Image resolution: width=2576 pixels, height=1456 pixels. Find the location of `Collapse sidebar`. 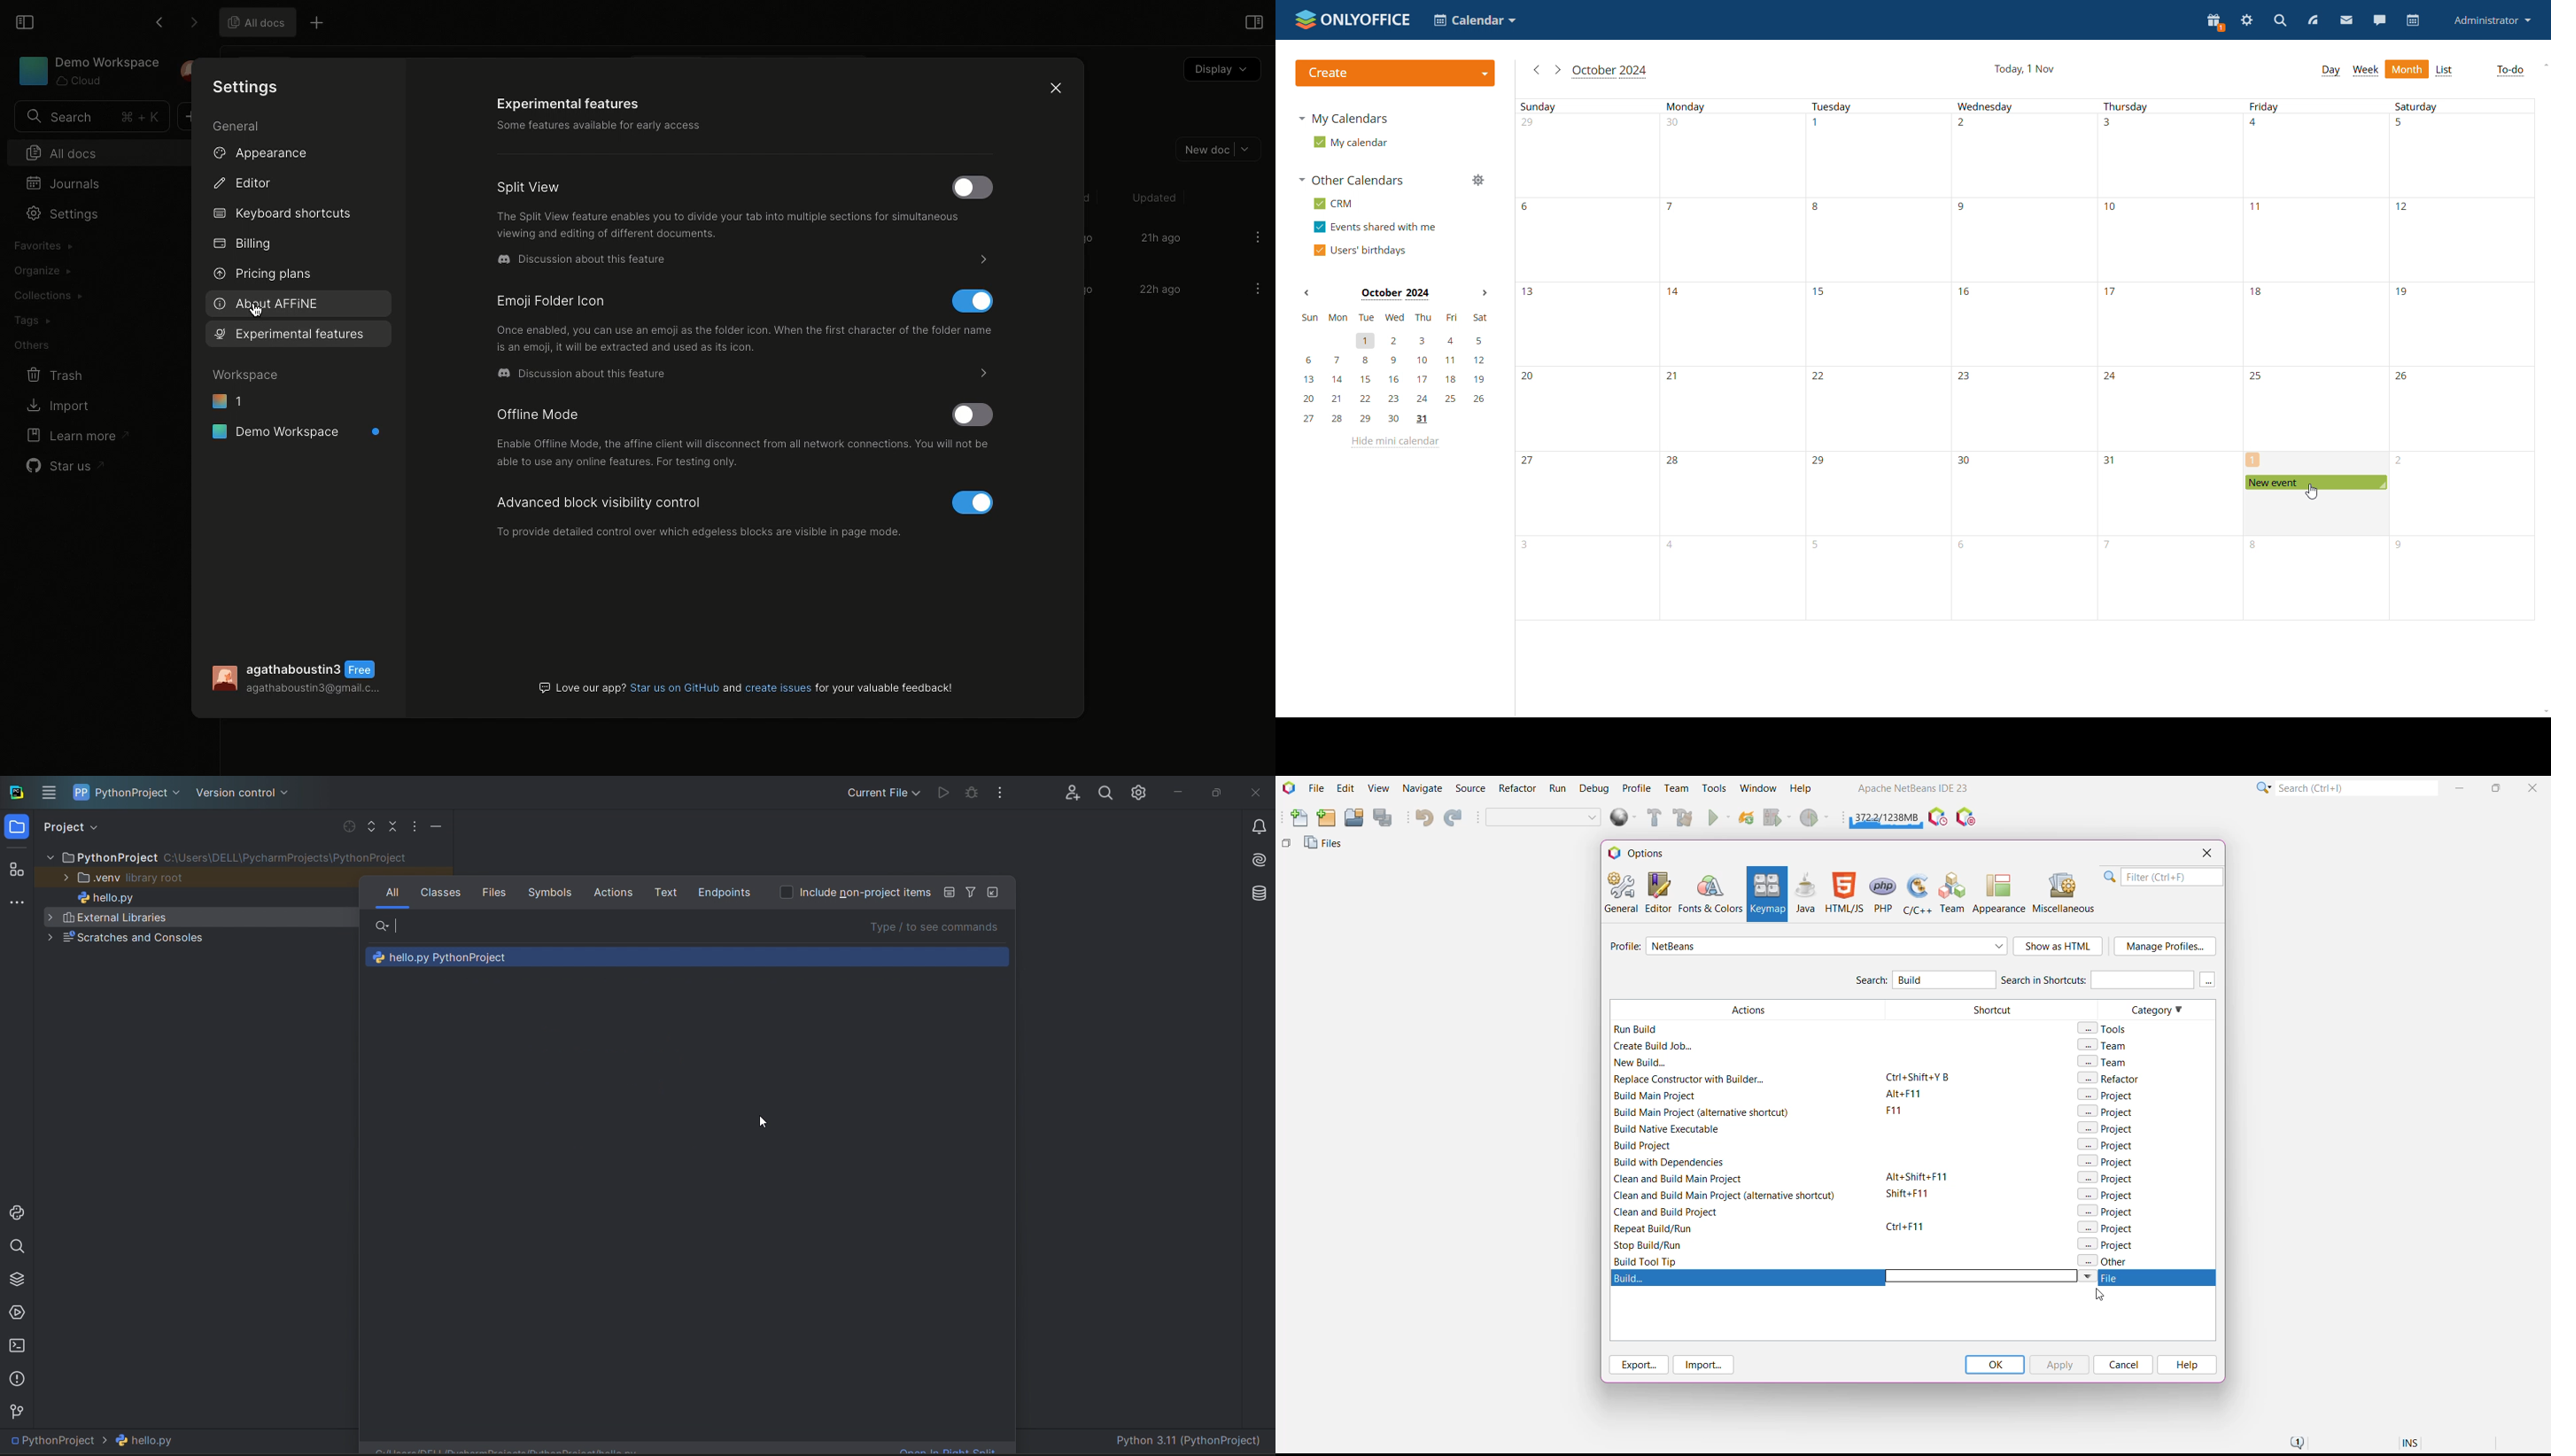

Collapse sidebar is located at coordinates (23, 20).